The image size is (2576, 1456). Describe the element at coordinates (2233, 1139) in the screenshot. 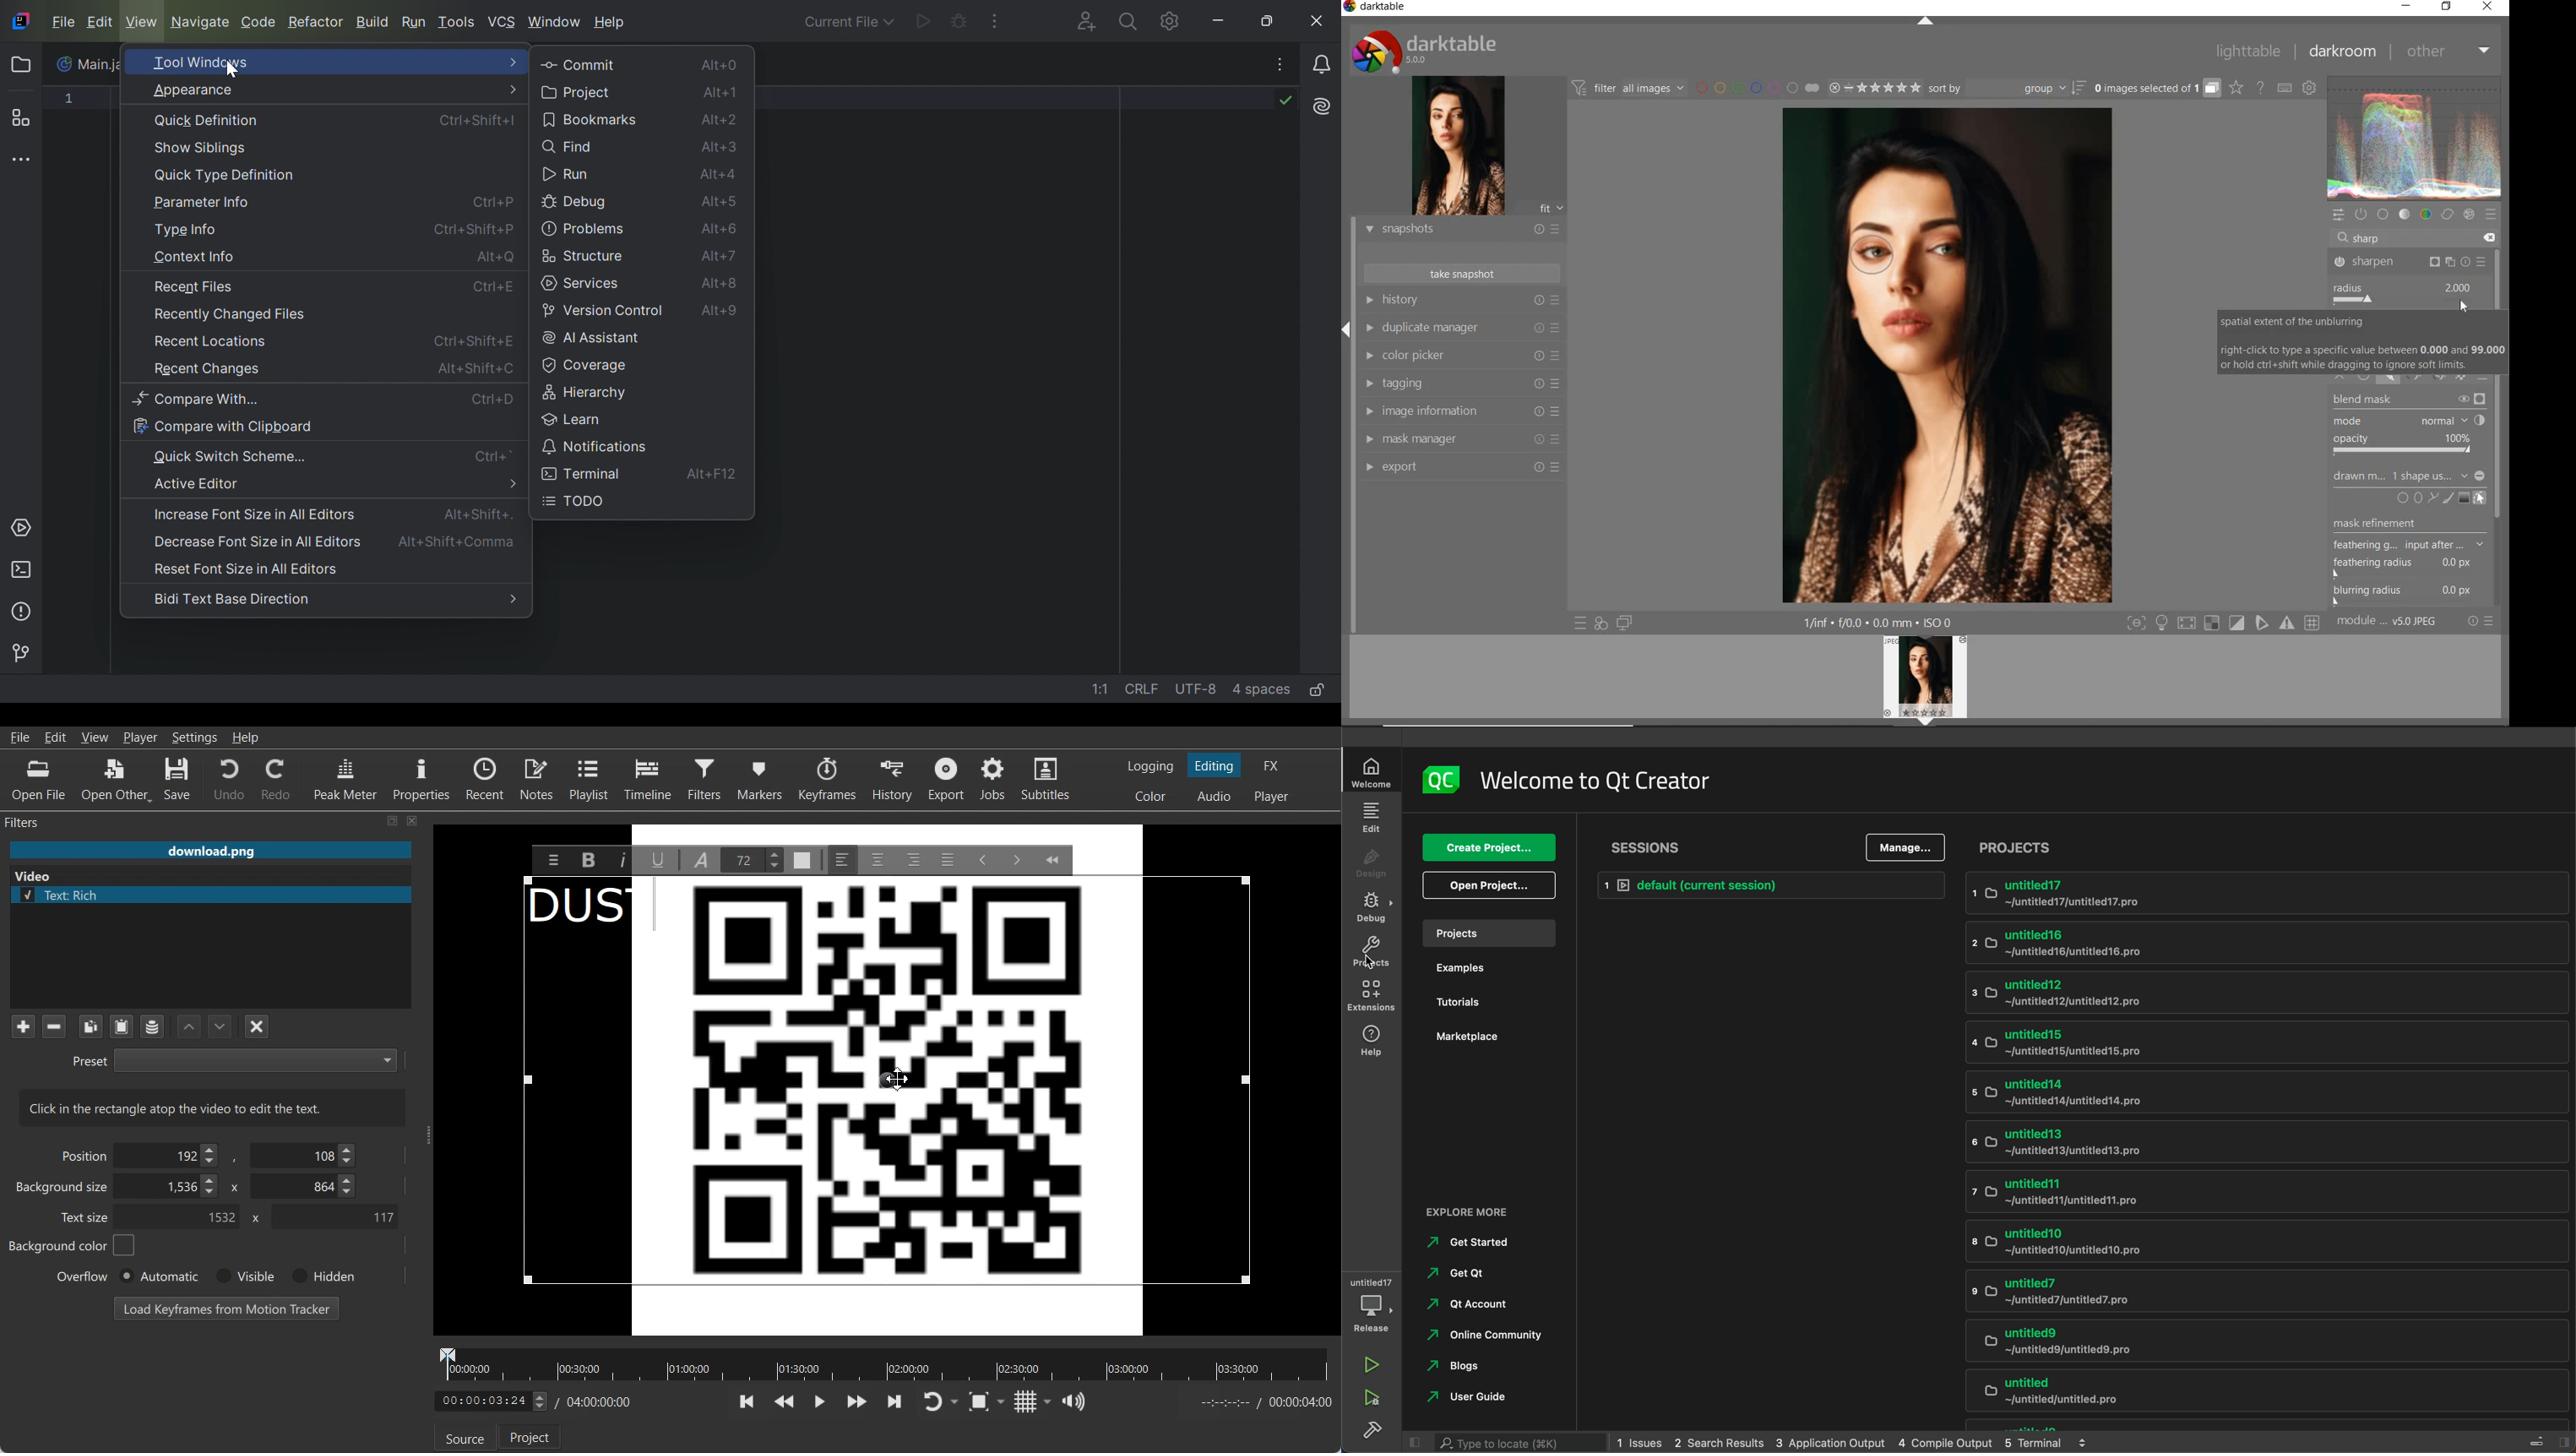

I see `untitled13` at that location.